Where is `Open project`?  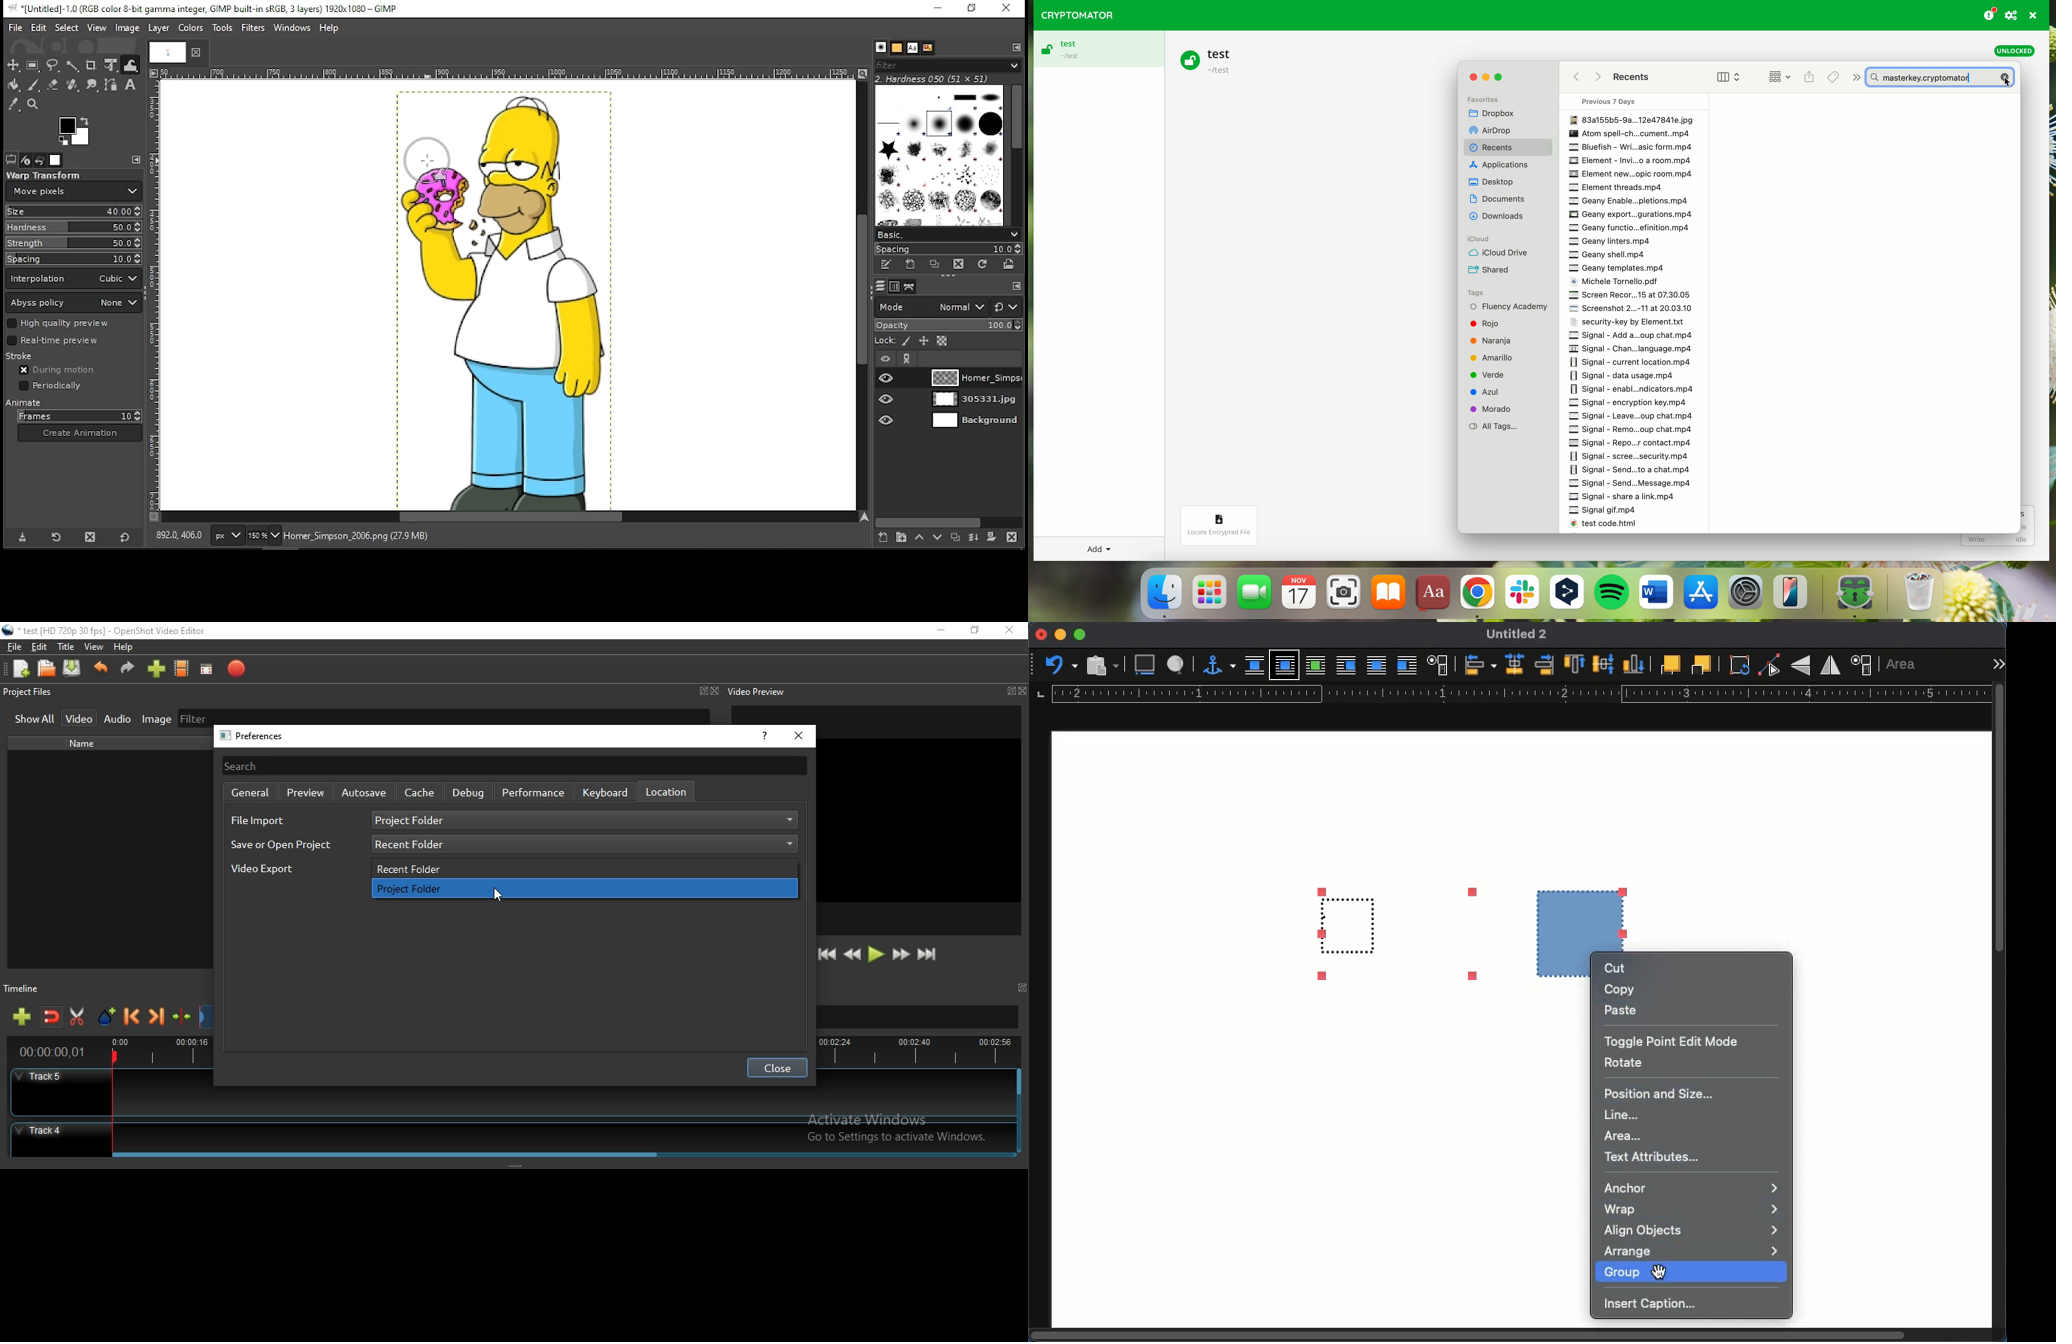 Open project is located at coordinates (47, 669).